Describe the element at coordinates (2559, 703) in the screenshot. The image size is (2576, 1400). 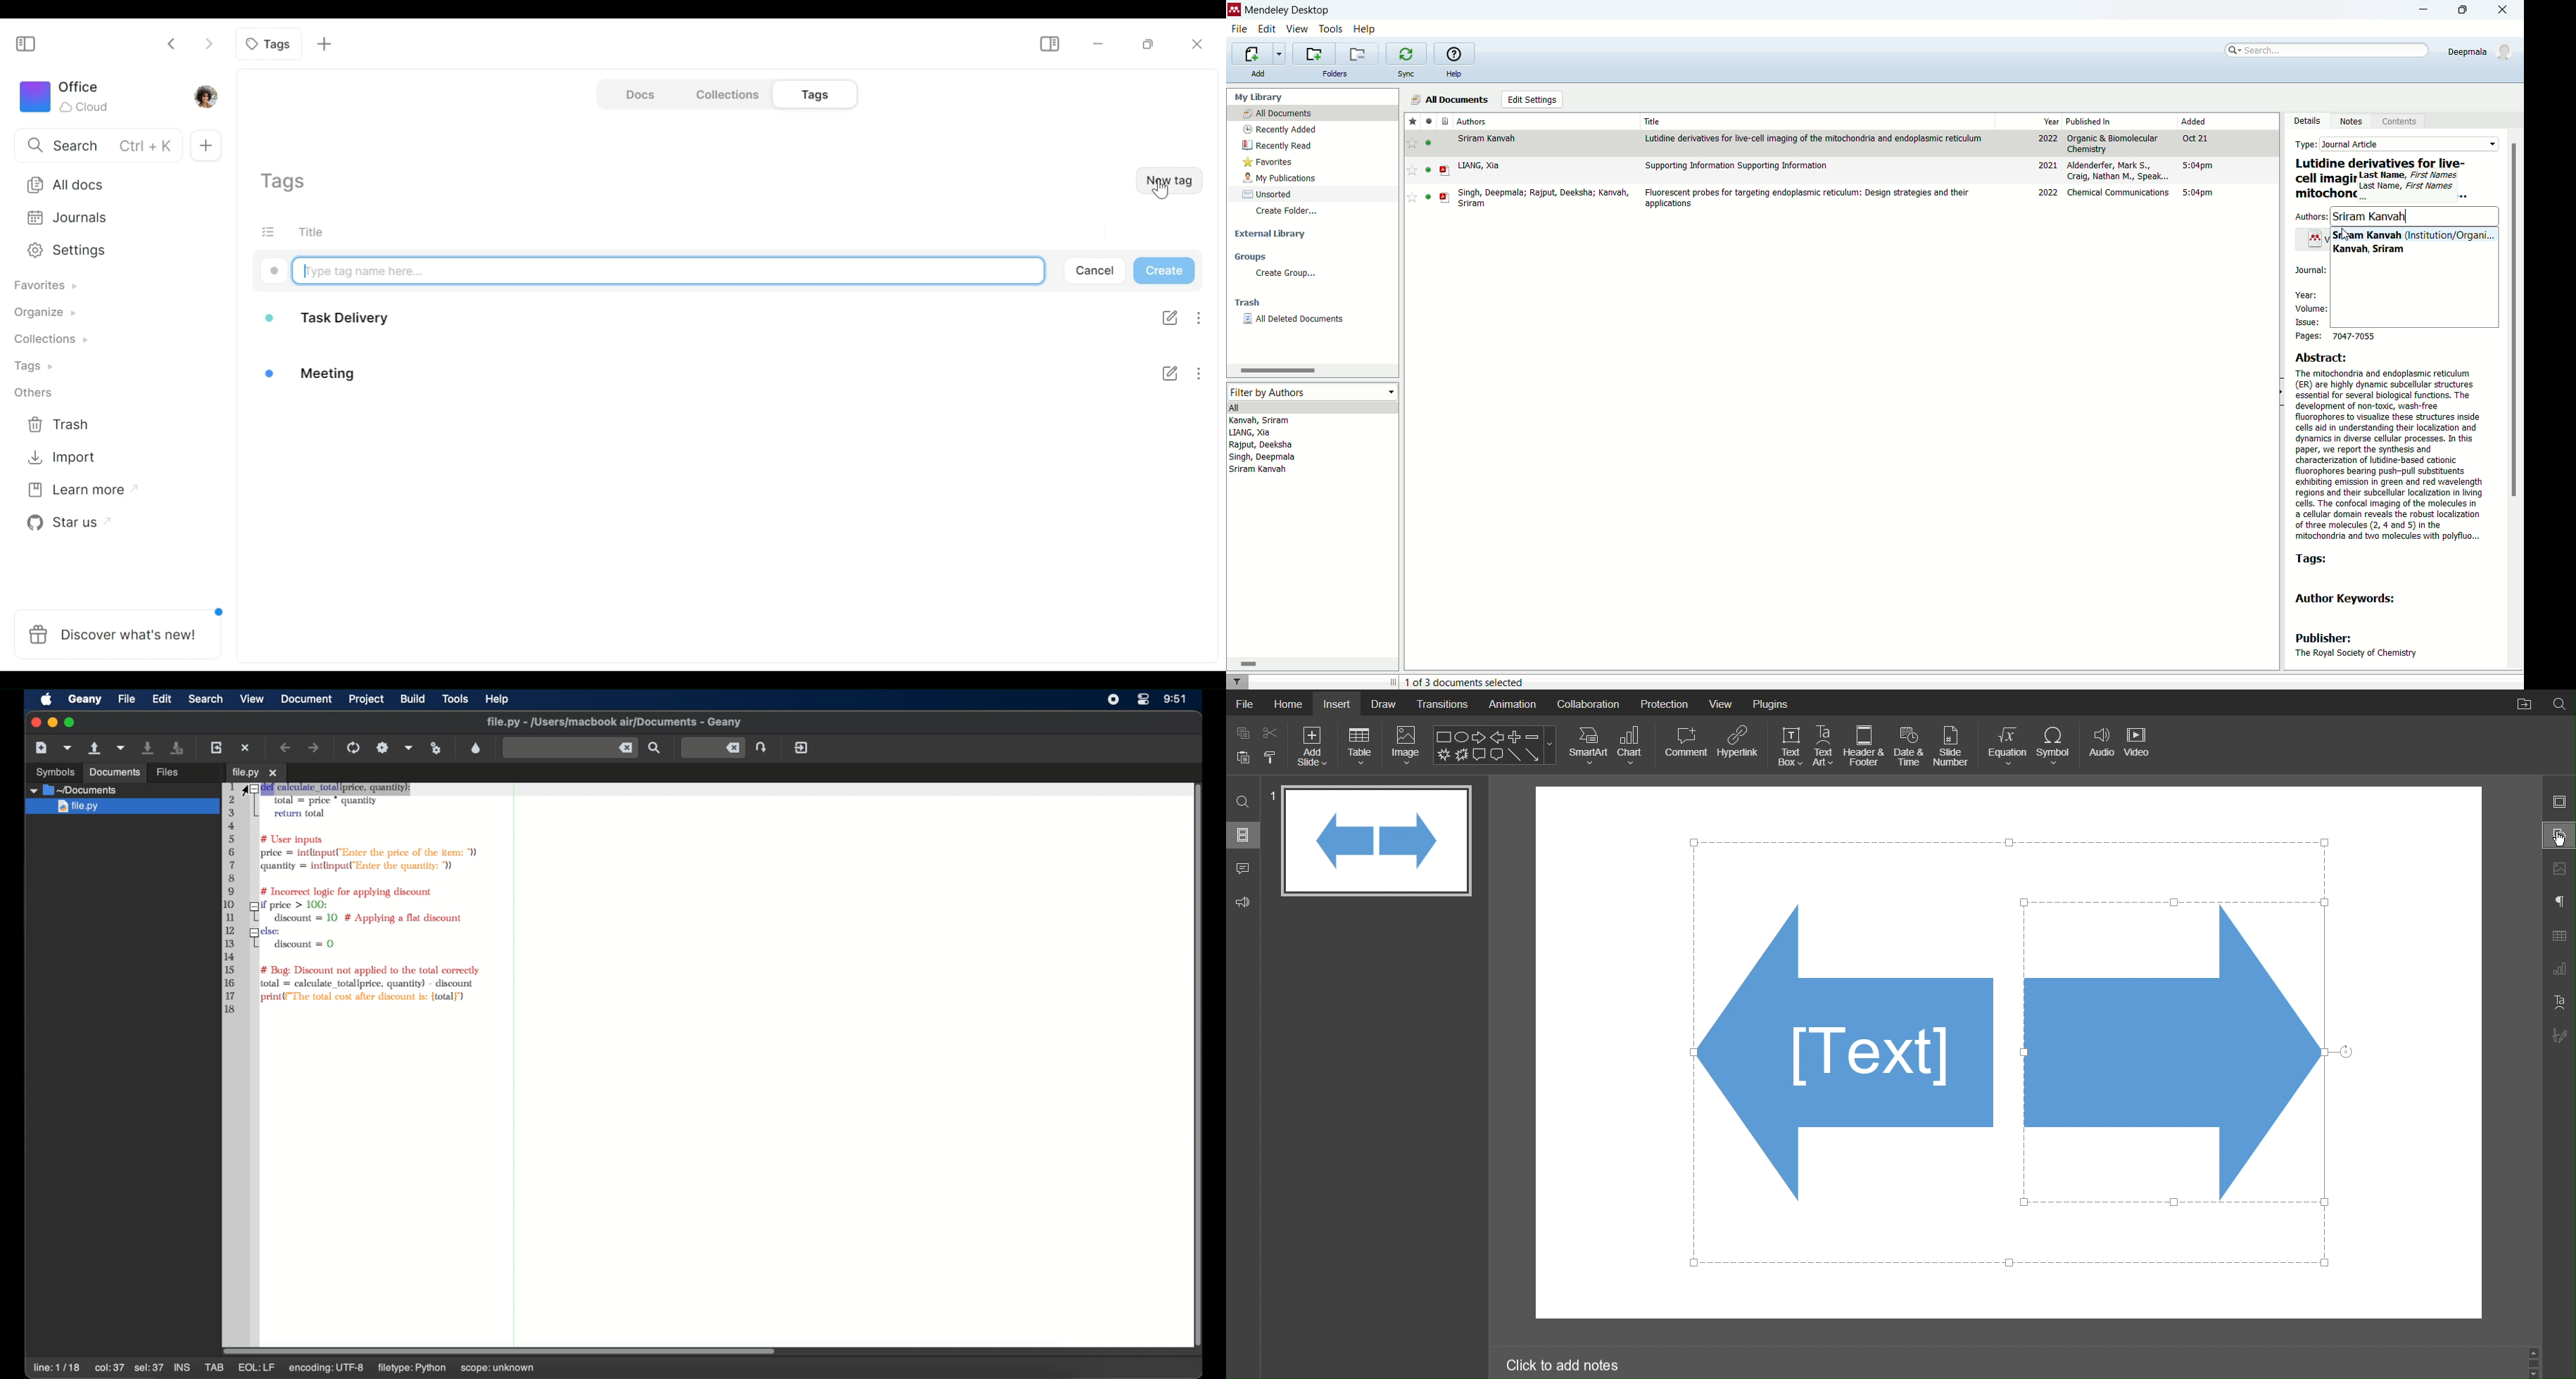
I see `Search` at that location.